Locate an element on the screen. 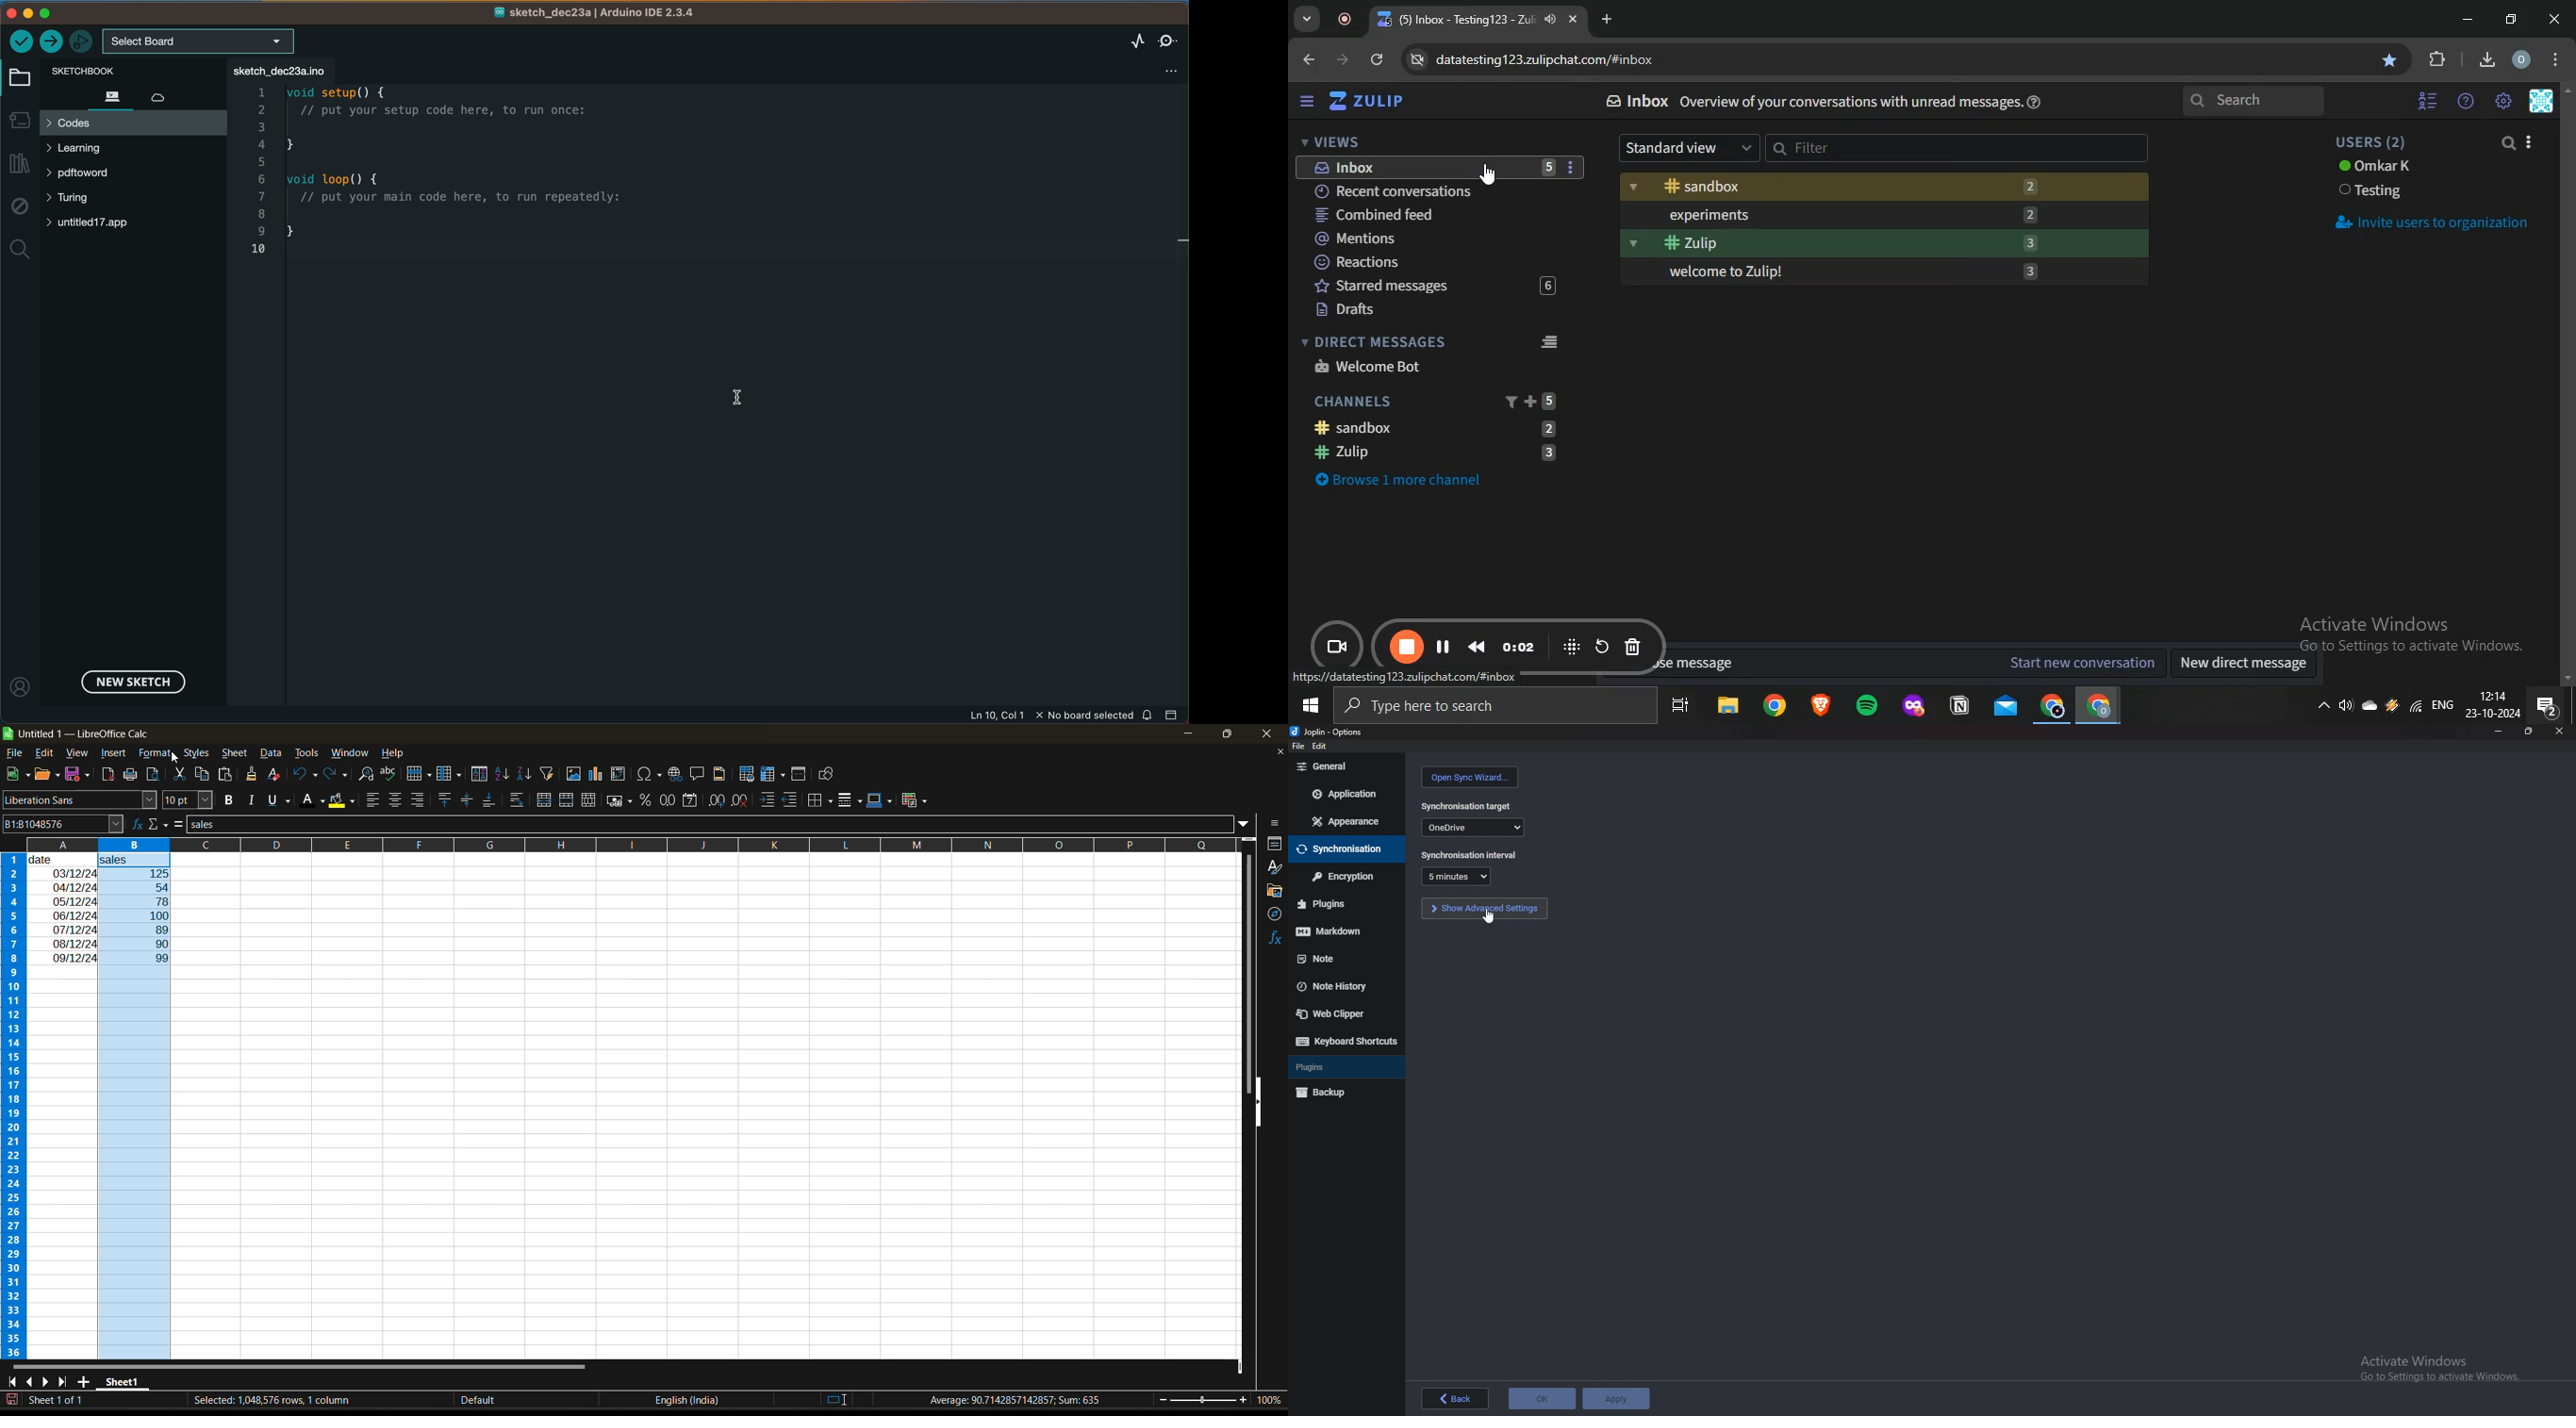 This screenshot has height=1428, width=2576. markdown is located at coordinates (1342, 931).